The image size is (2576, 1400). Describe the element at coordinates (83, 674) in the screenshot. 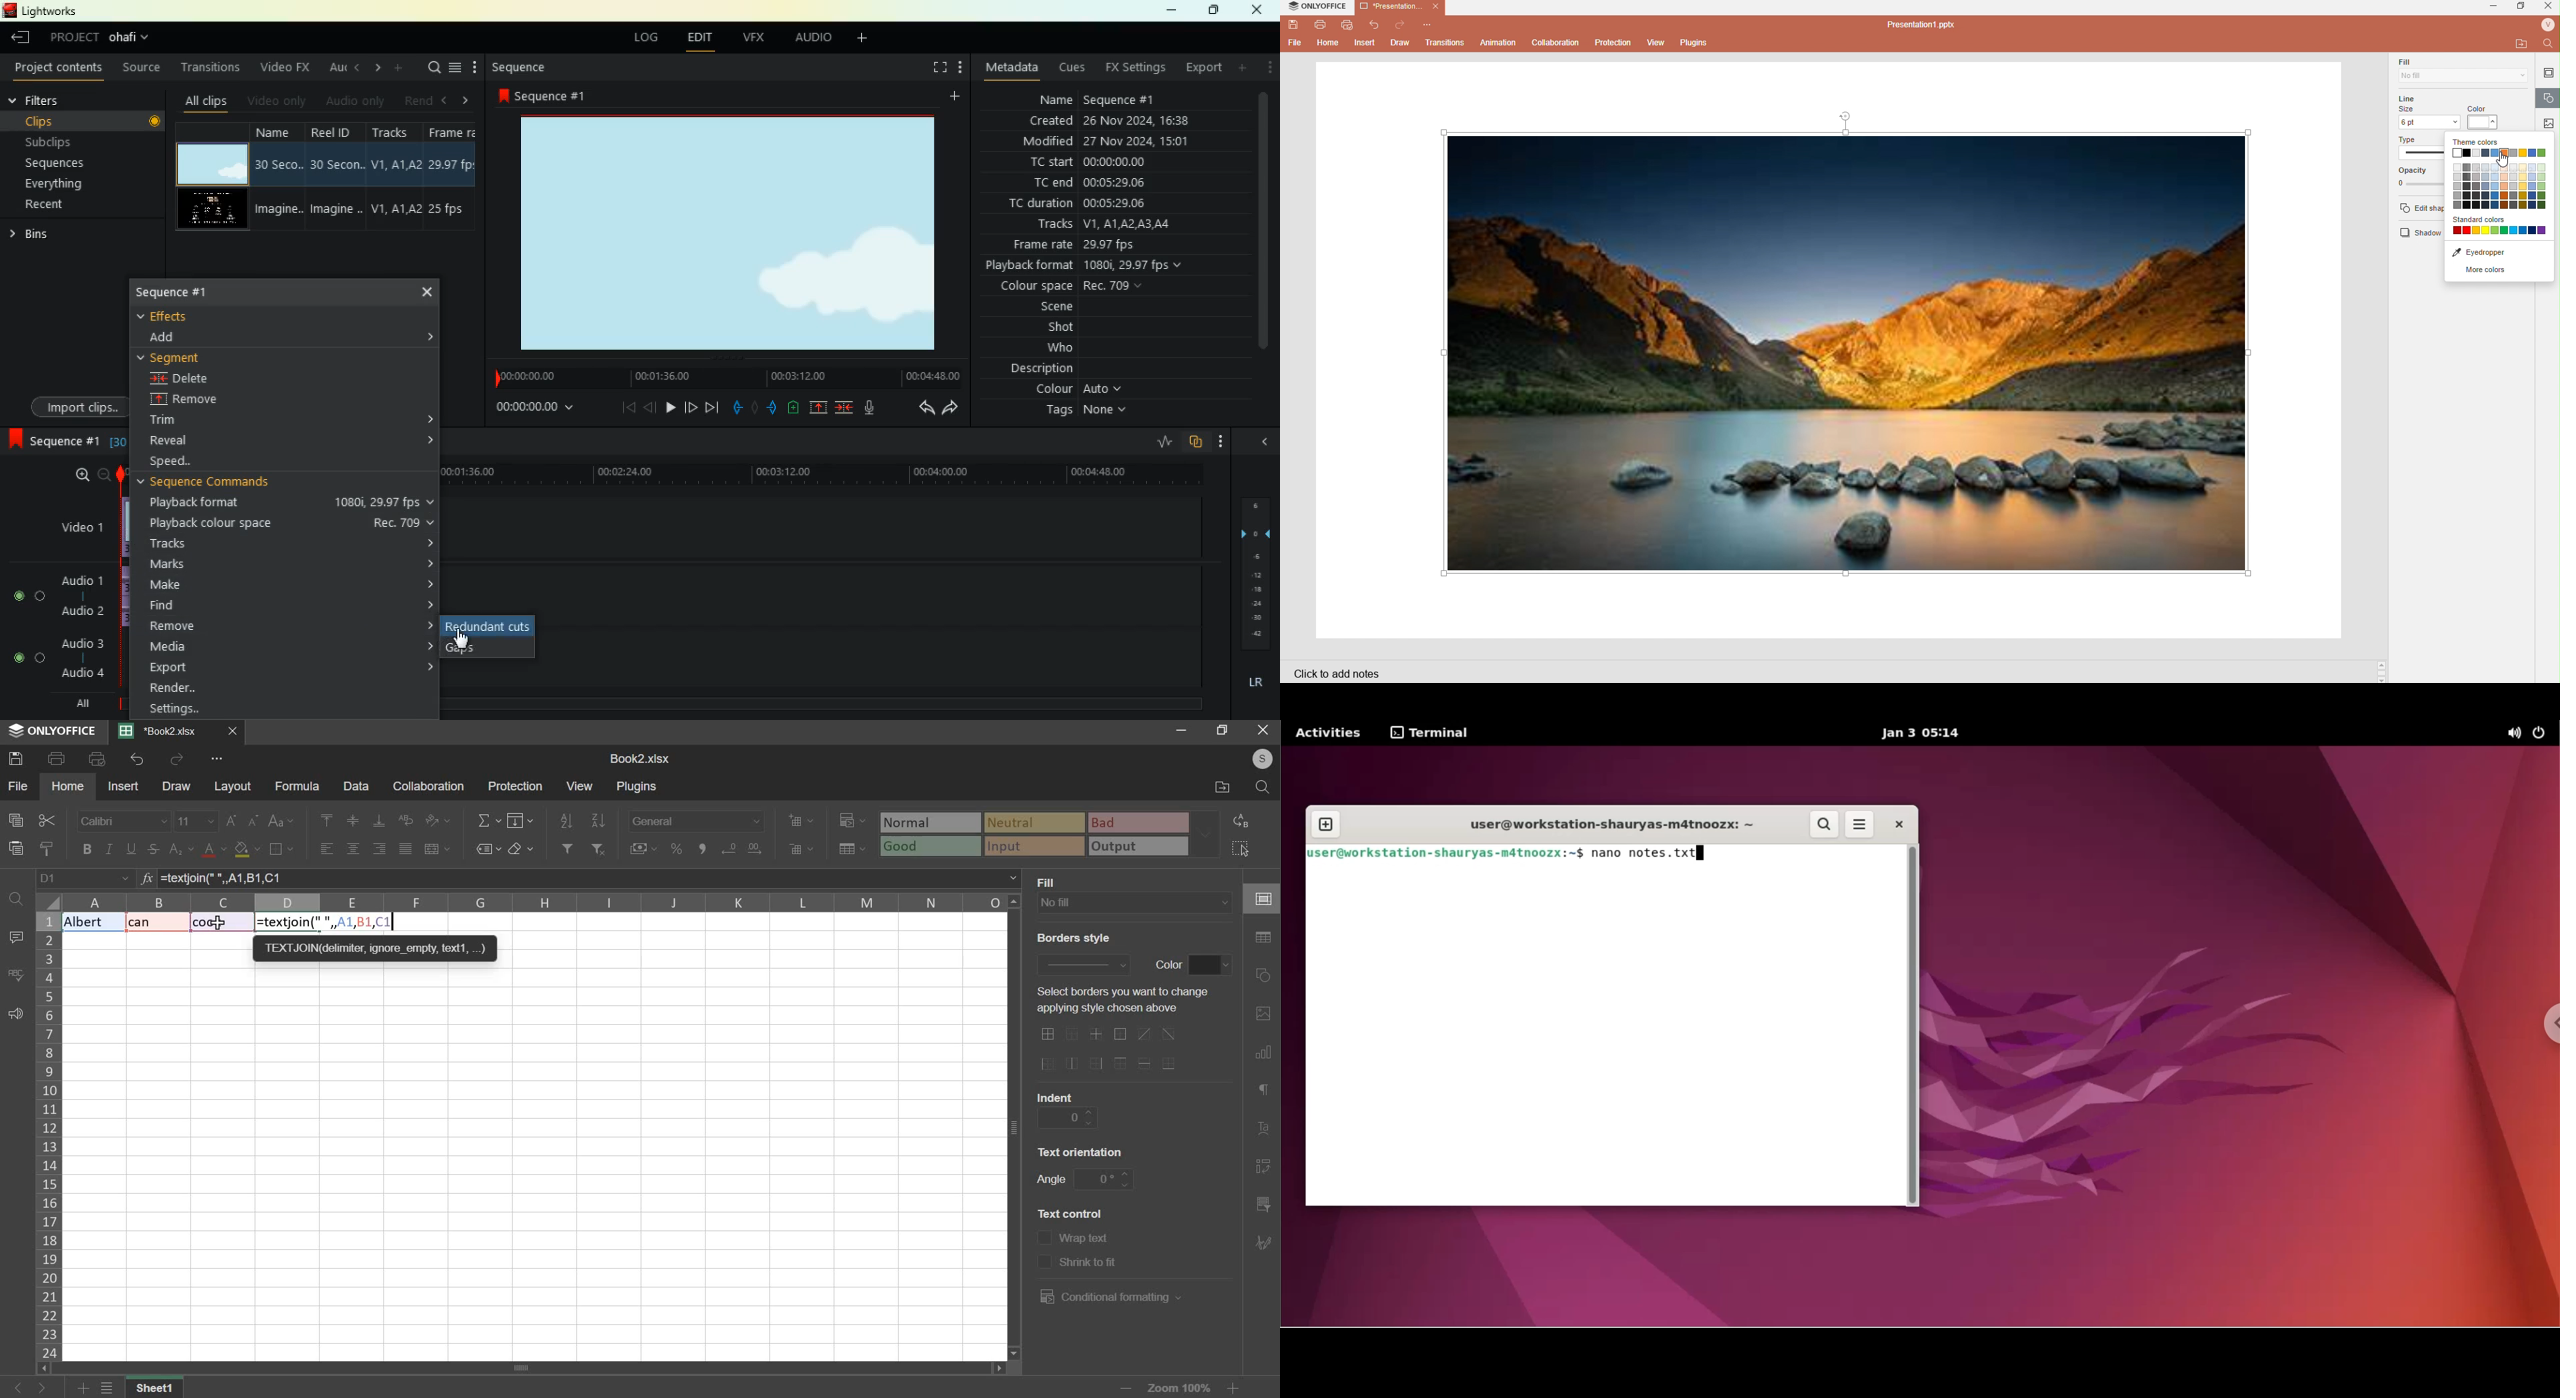

I see `audio 4` at that location.